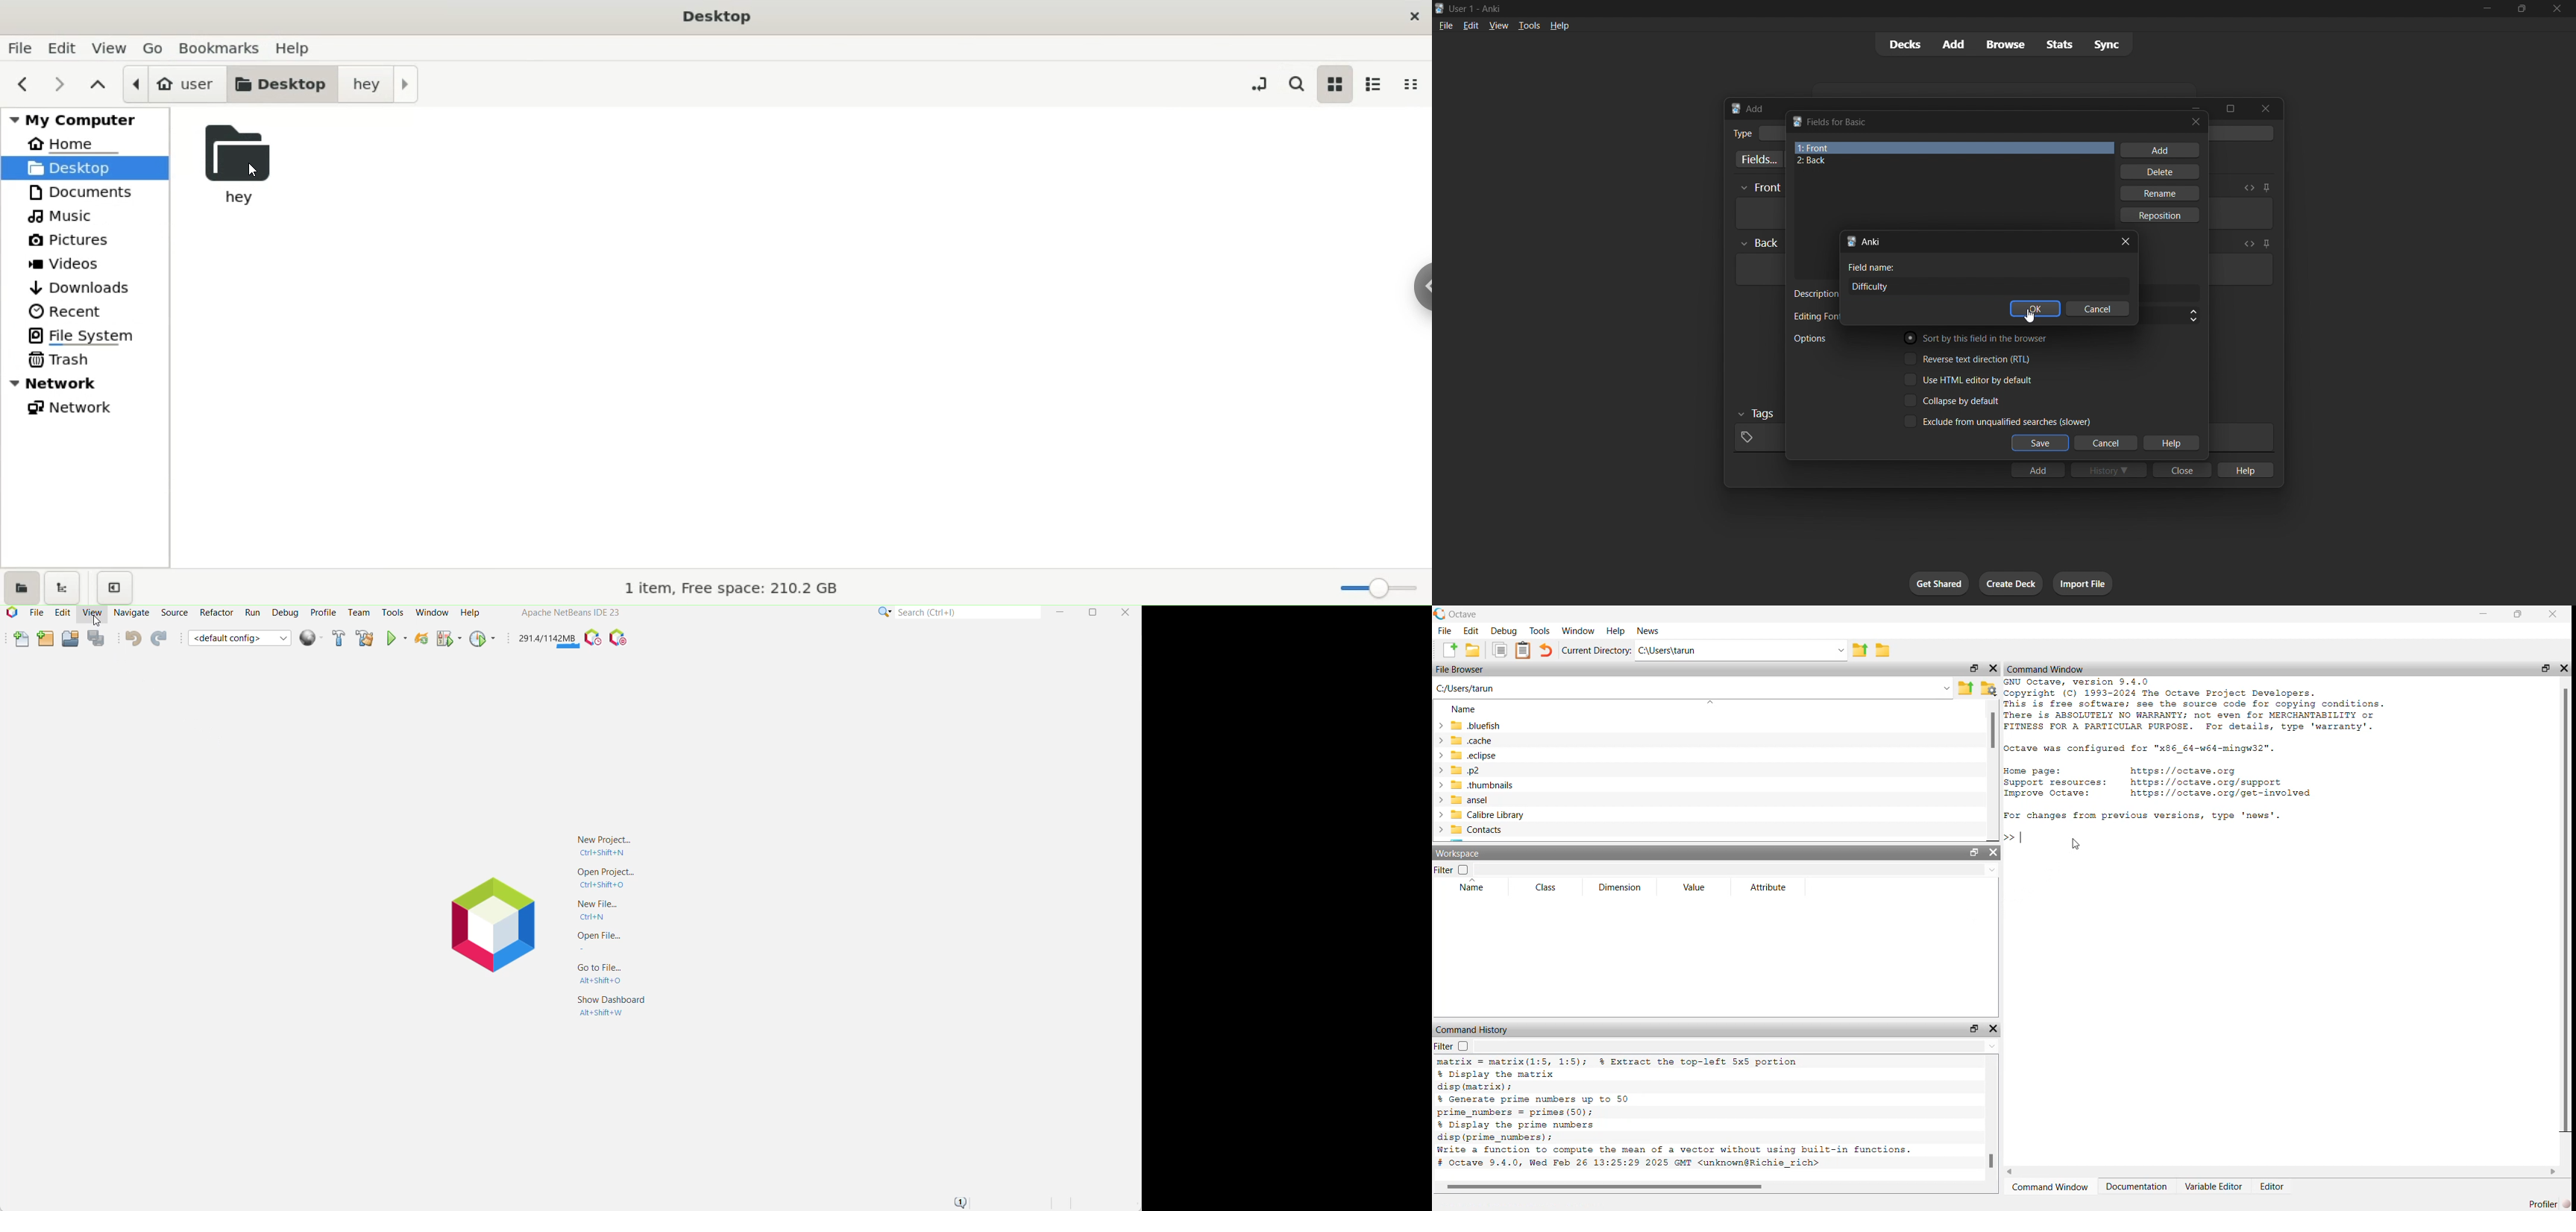  Describe the element at coordinates (2107, 44) in the screenshot. I see `sync` at that location.